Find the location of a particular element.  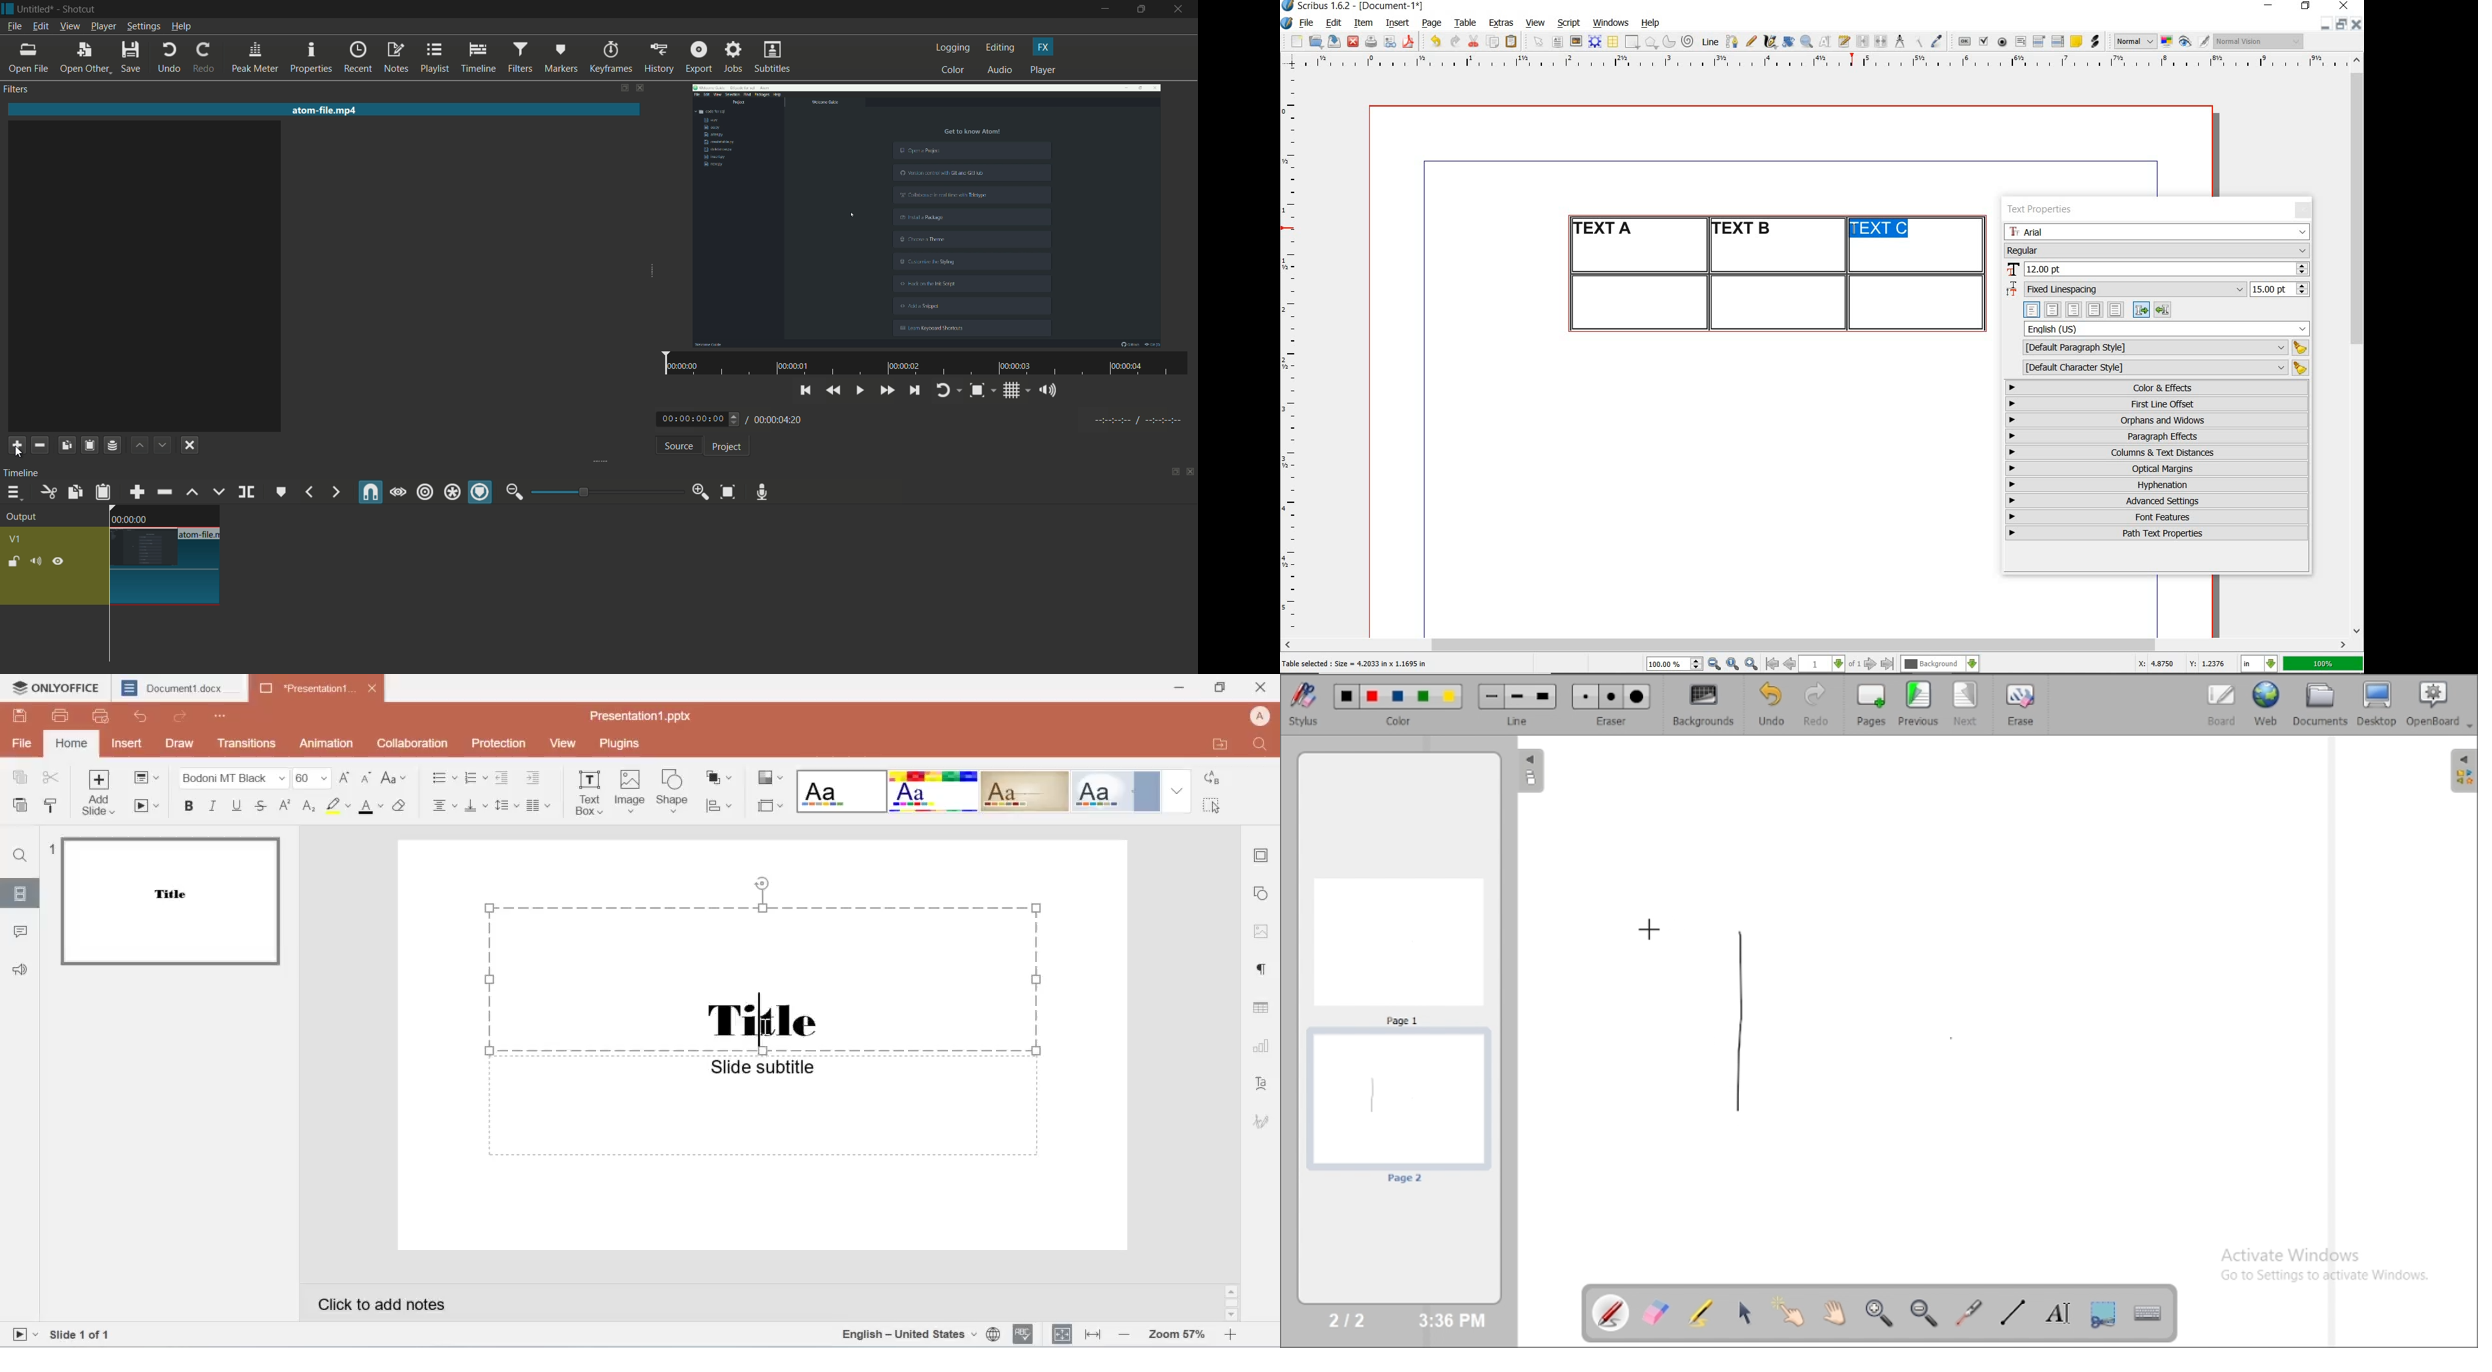

image is located at coordinates (629, 793).